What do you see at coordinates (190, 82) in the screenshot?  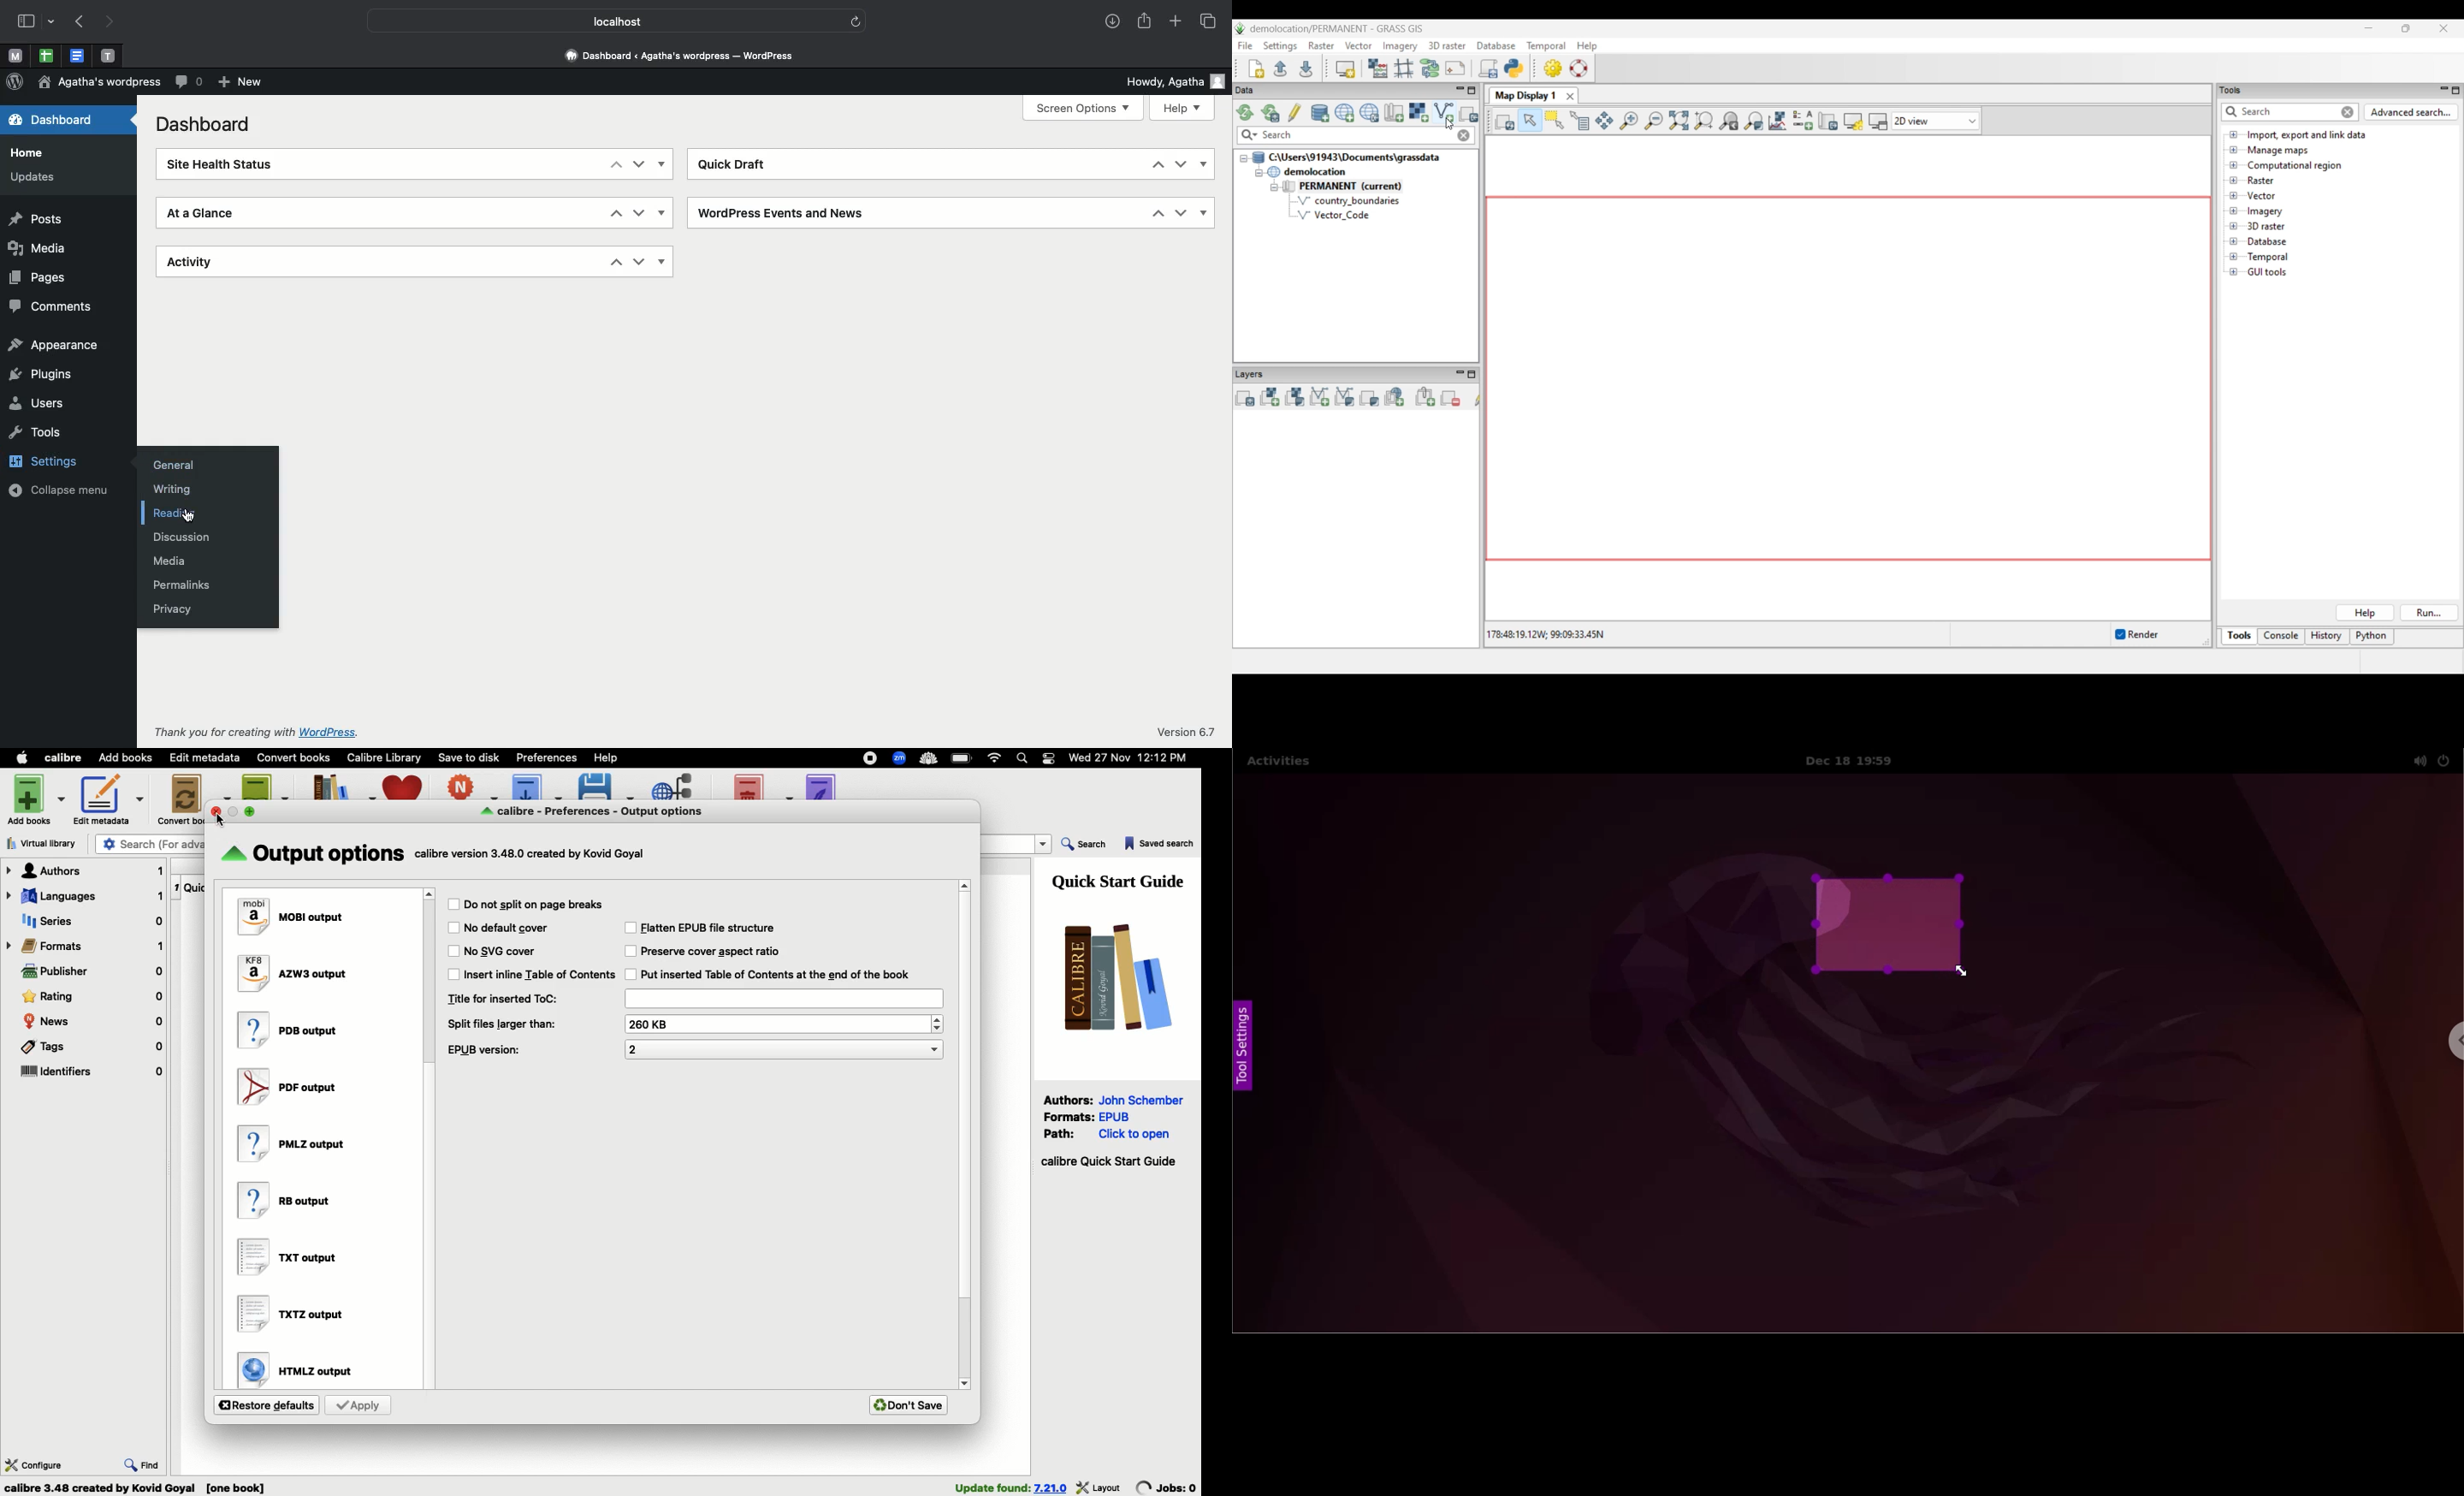 I see `Comment` at bounding box center [190, 82].